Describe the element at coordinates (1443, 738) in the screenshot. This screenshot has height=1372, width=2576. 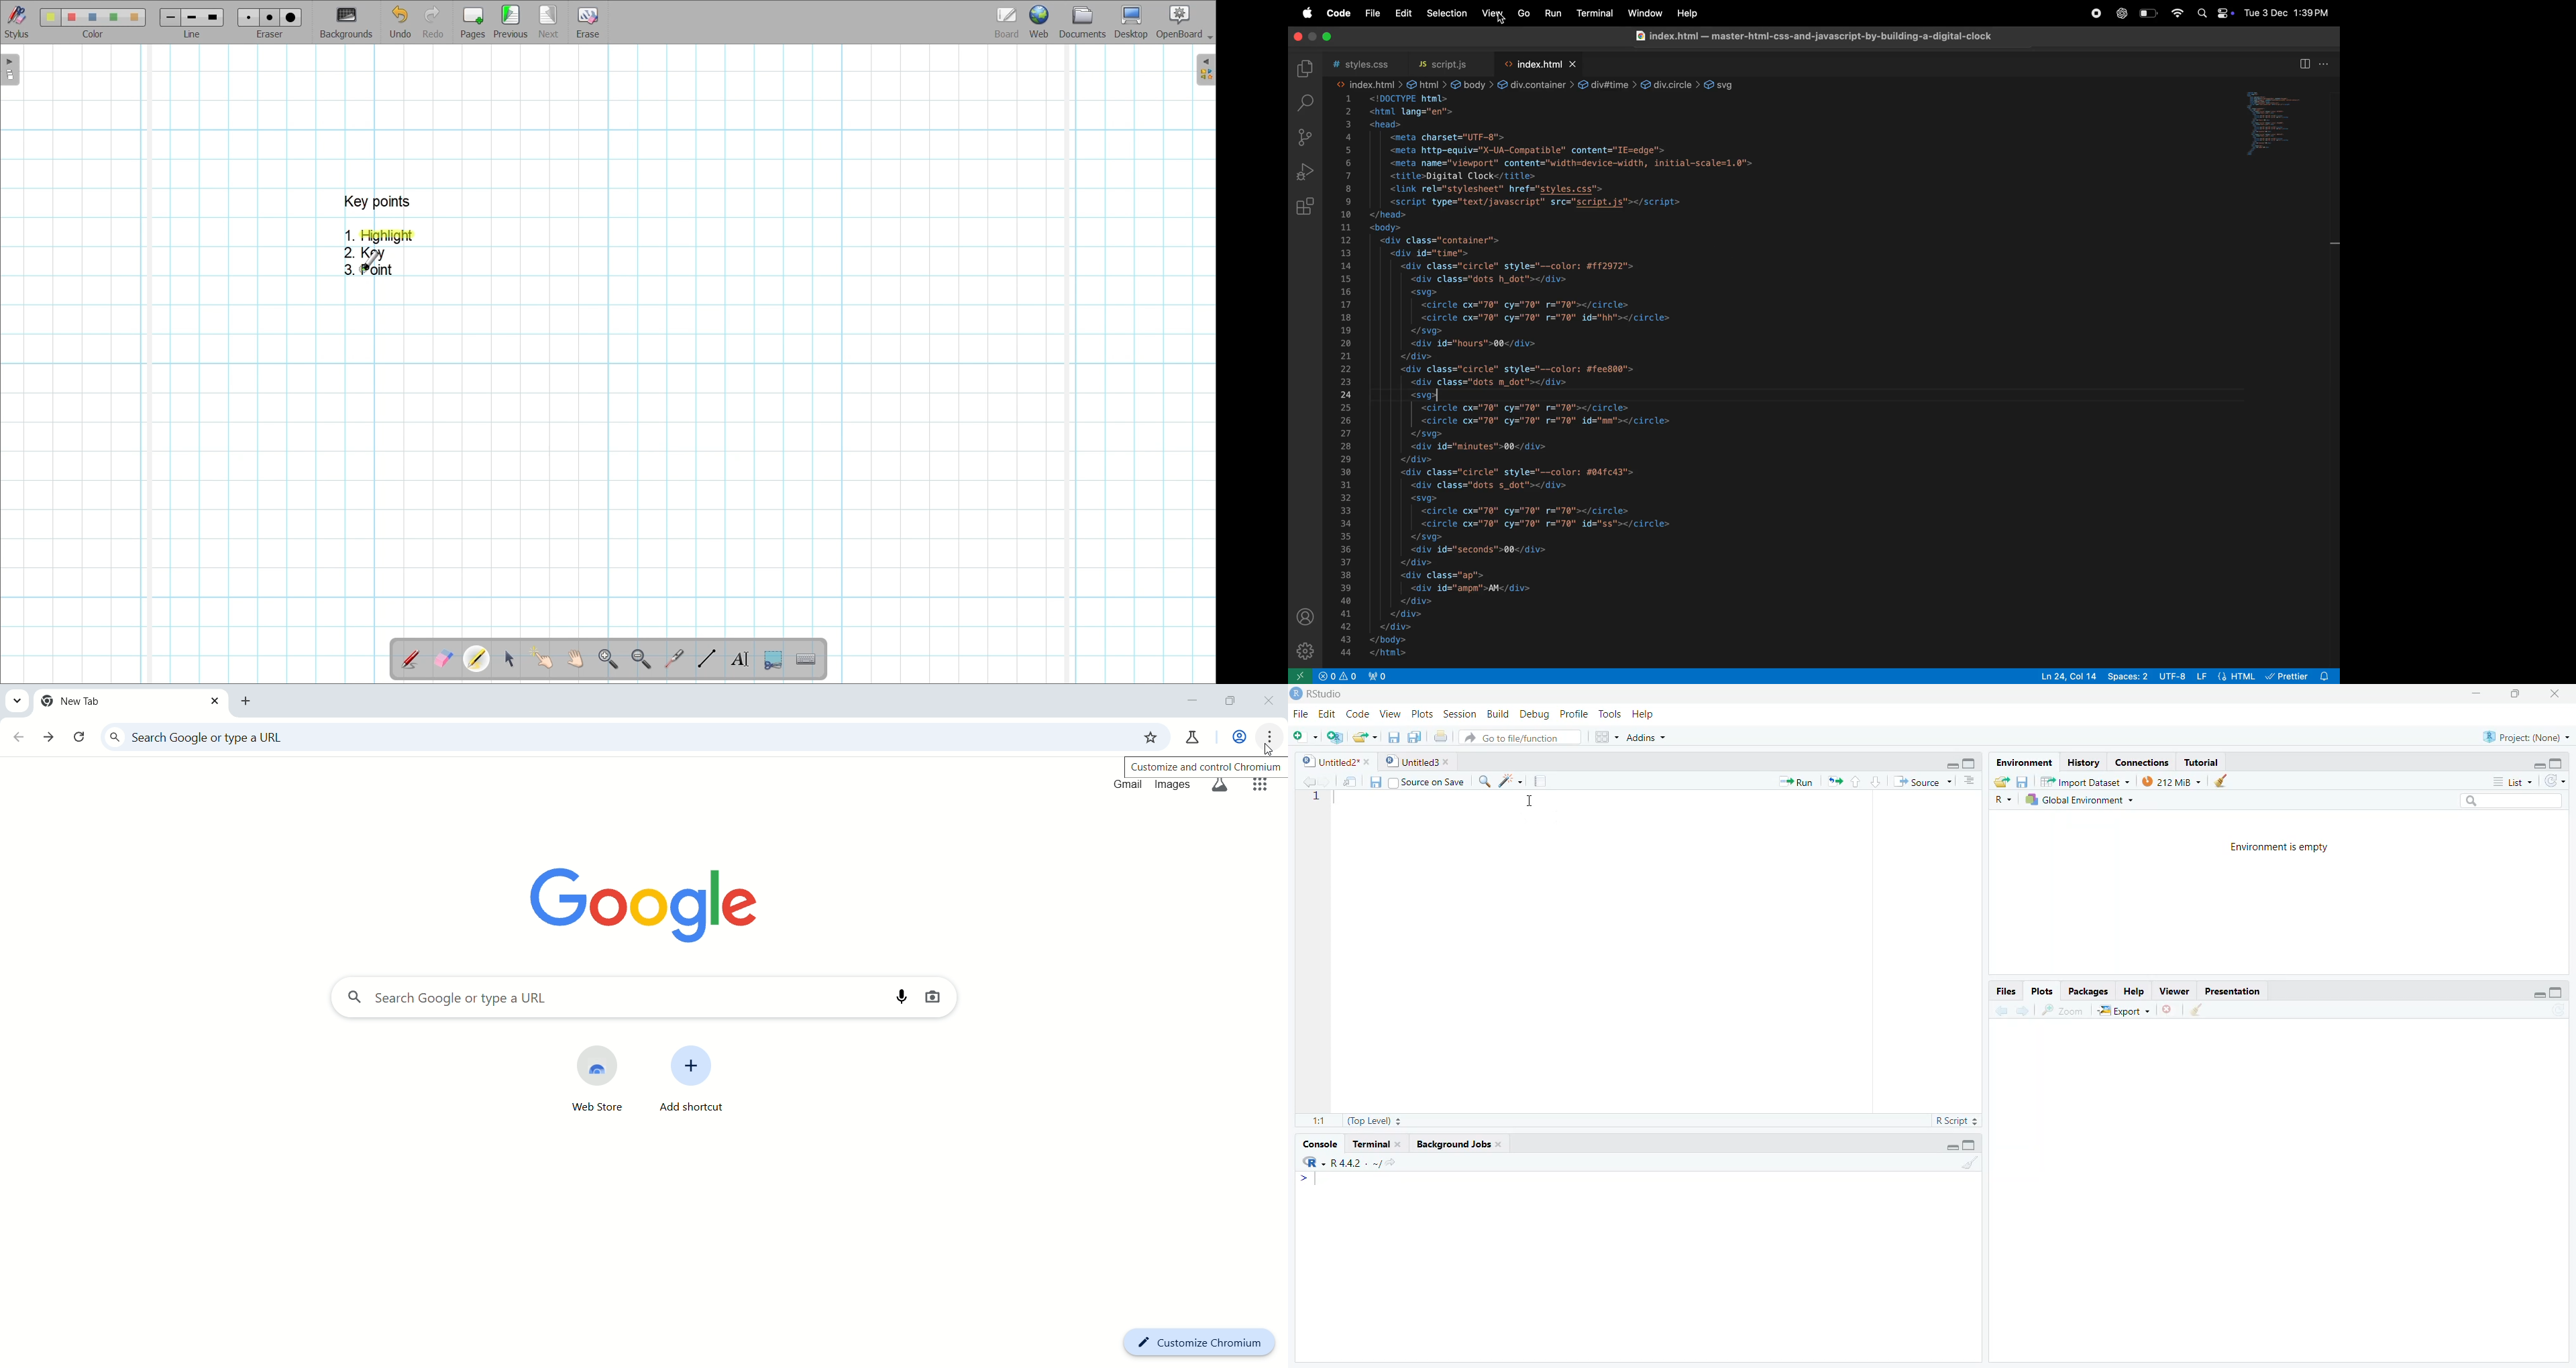
I see `print the current file` at that location.